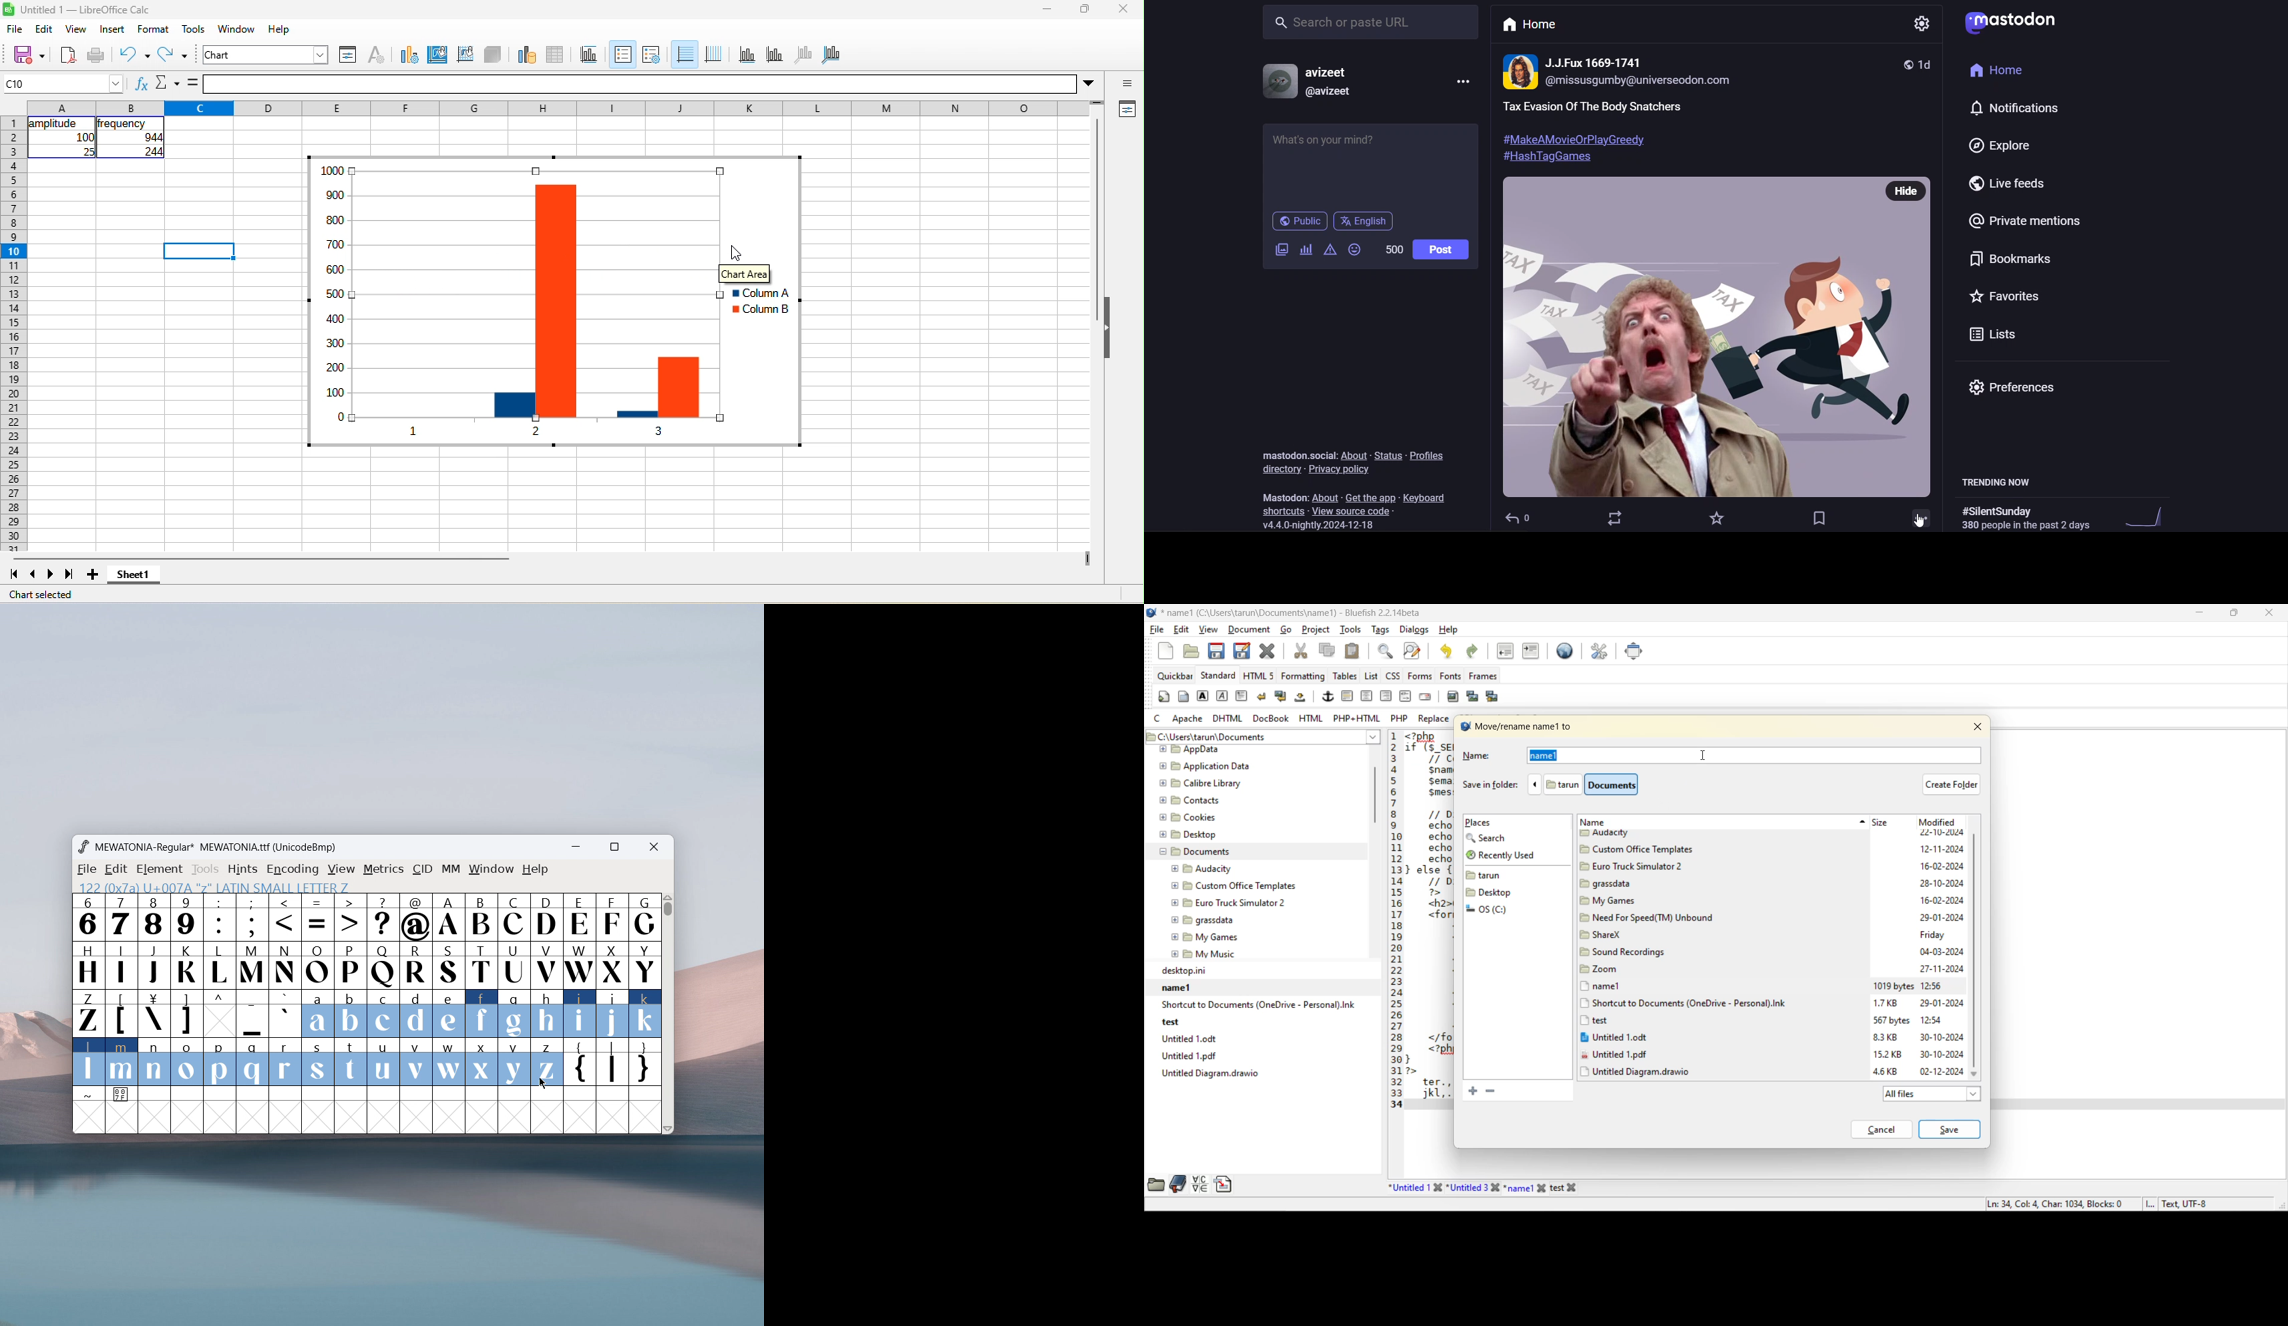 The image size is (2296, 1344). What do you see at coordinates (93, 575) in the screenshot?
I see `add new sheet` at bounding box center [93, 575].